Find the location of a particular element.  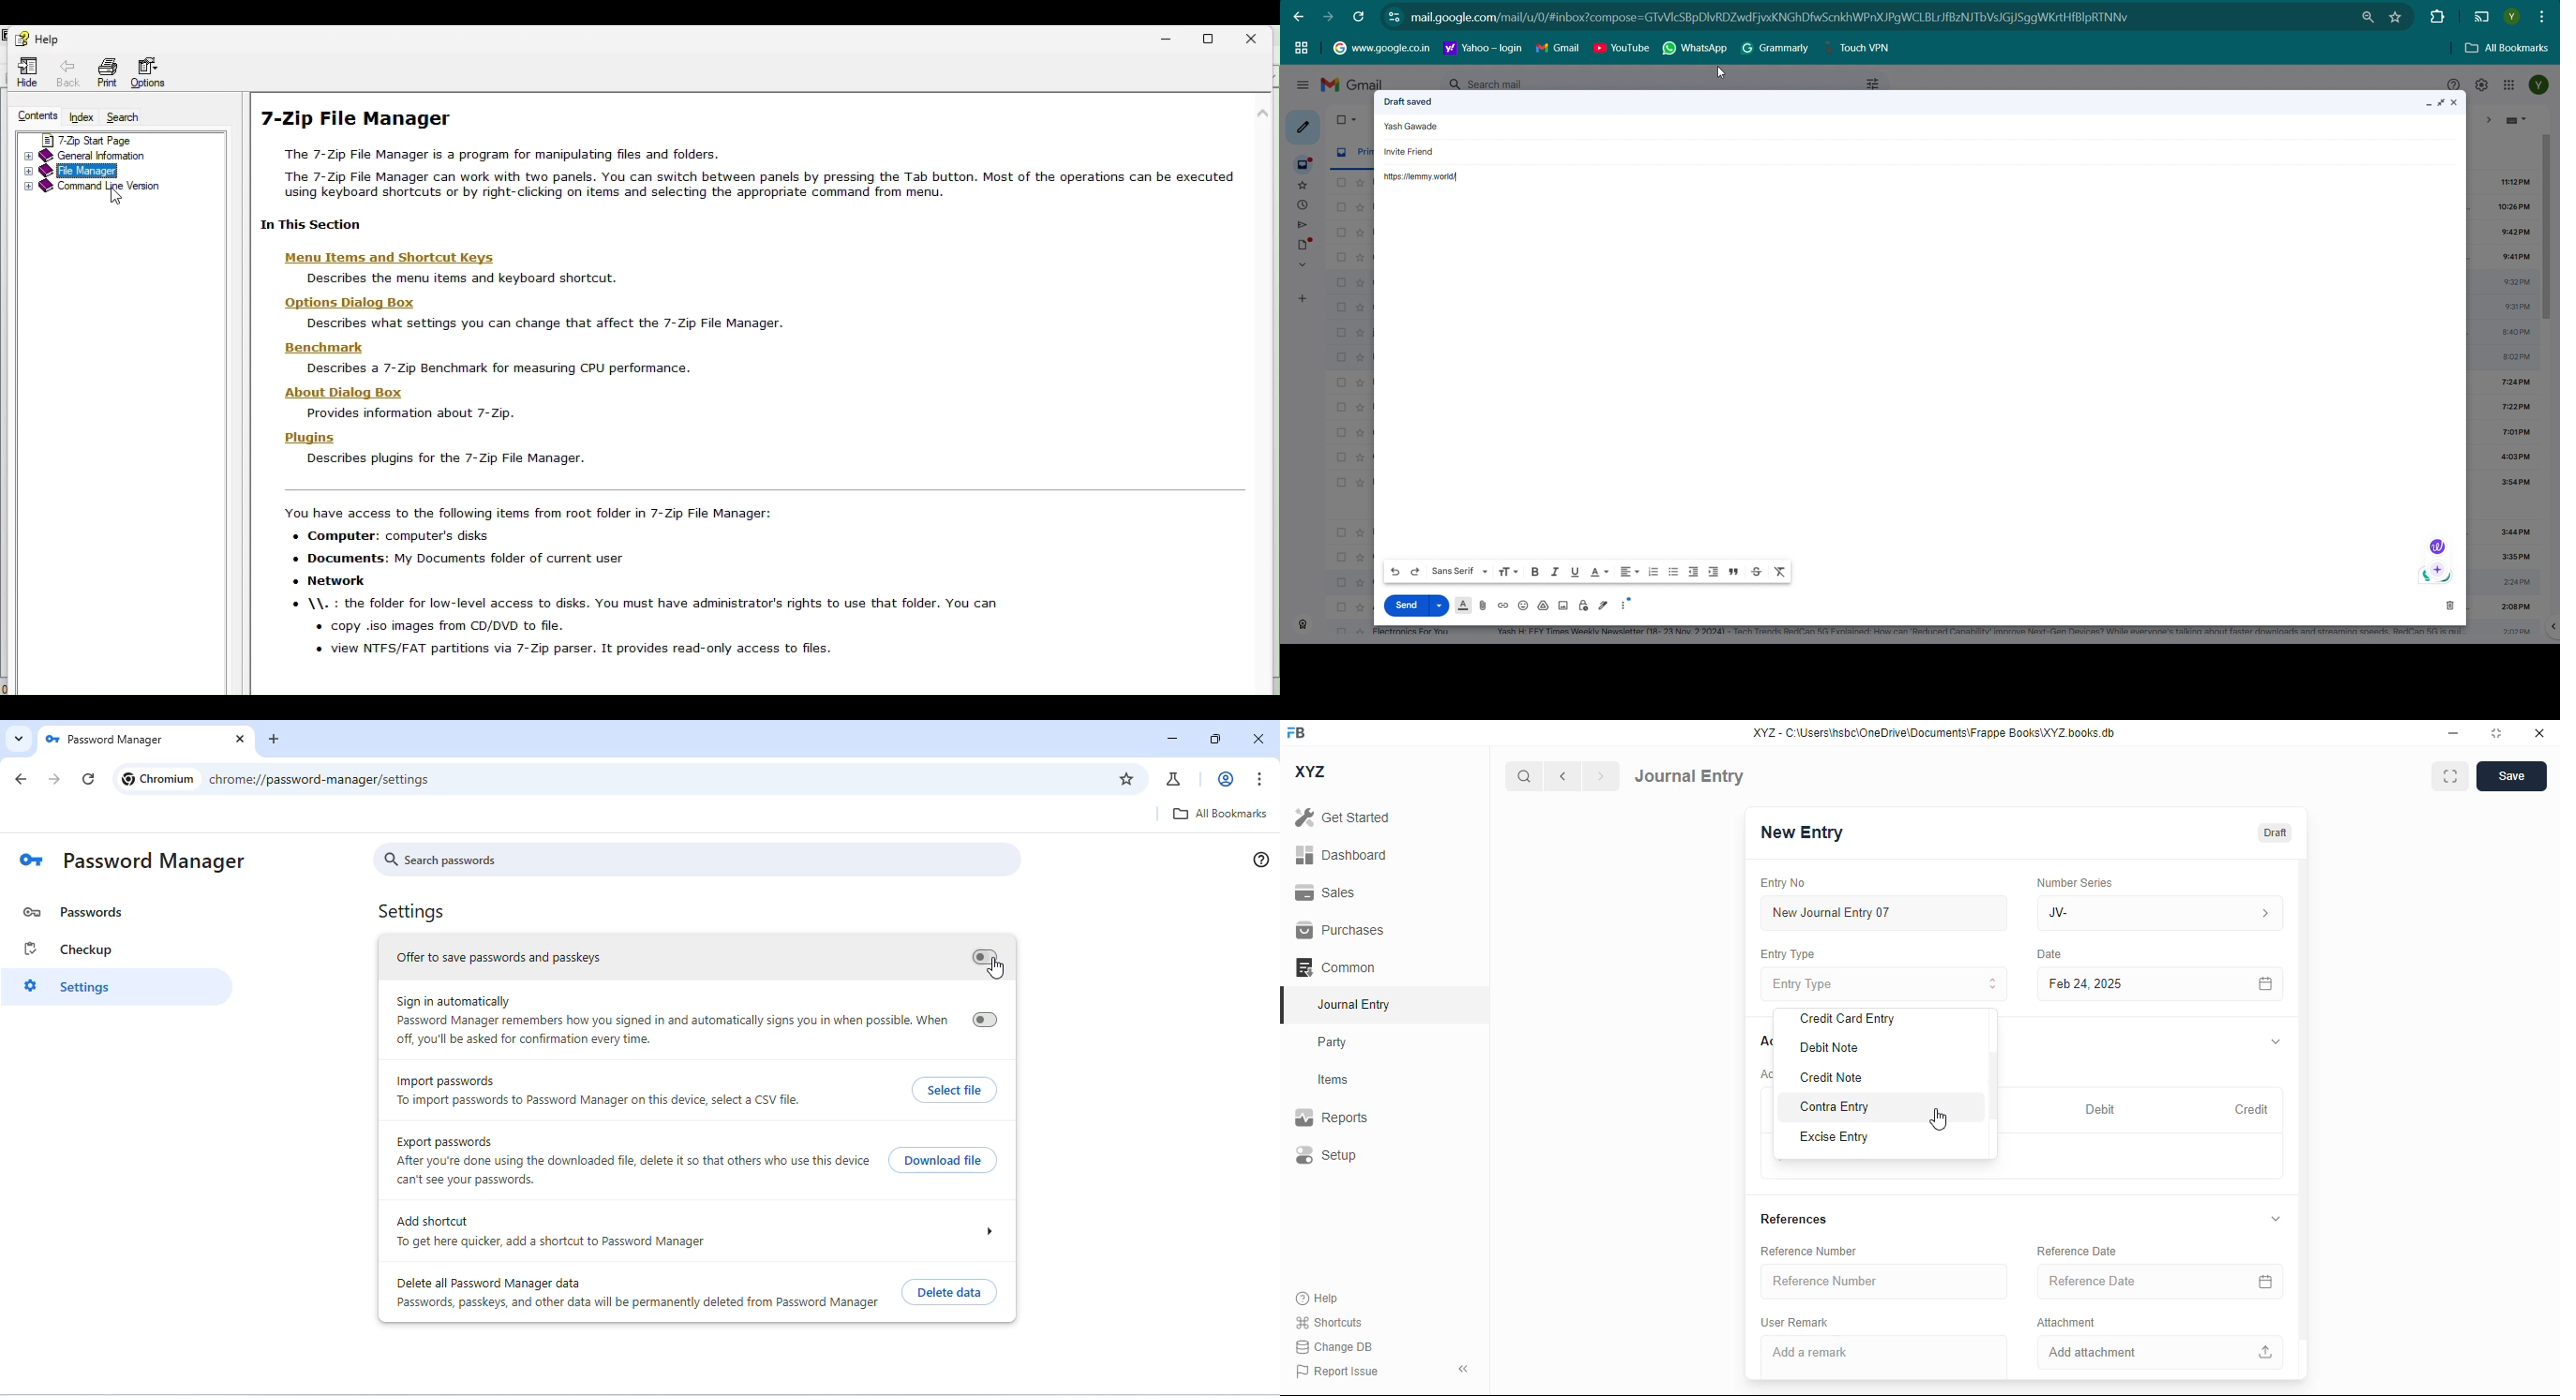

XYZ - C:\Users\hsbc\OneDrive\Documents\Frappe Books\XYZ books. db is located at coordinates (1934, 733).